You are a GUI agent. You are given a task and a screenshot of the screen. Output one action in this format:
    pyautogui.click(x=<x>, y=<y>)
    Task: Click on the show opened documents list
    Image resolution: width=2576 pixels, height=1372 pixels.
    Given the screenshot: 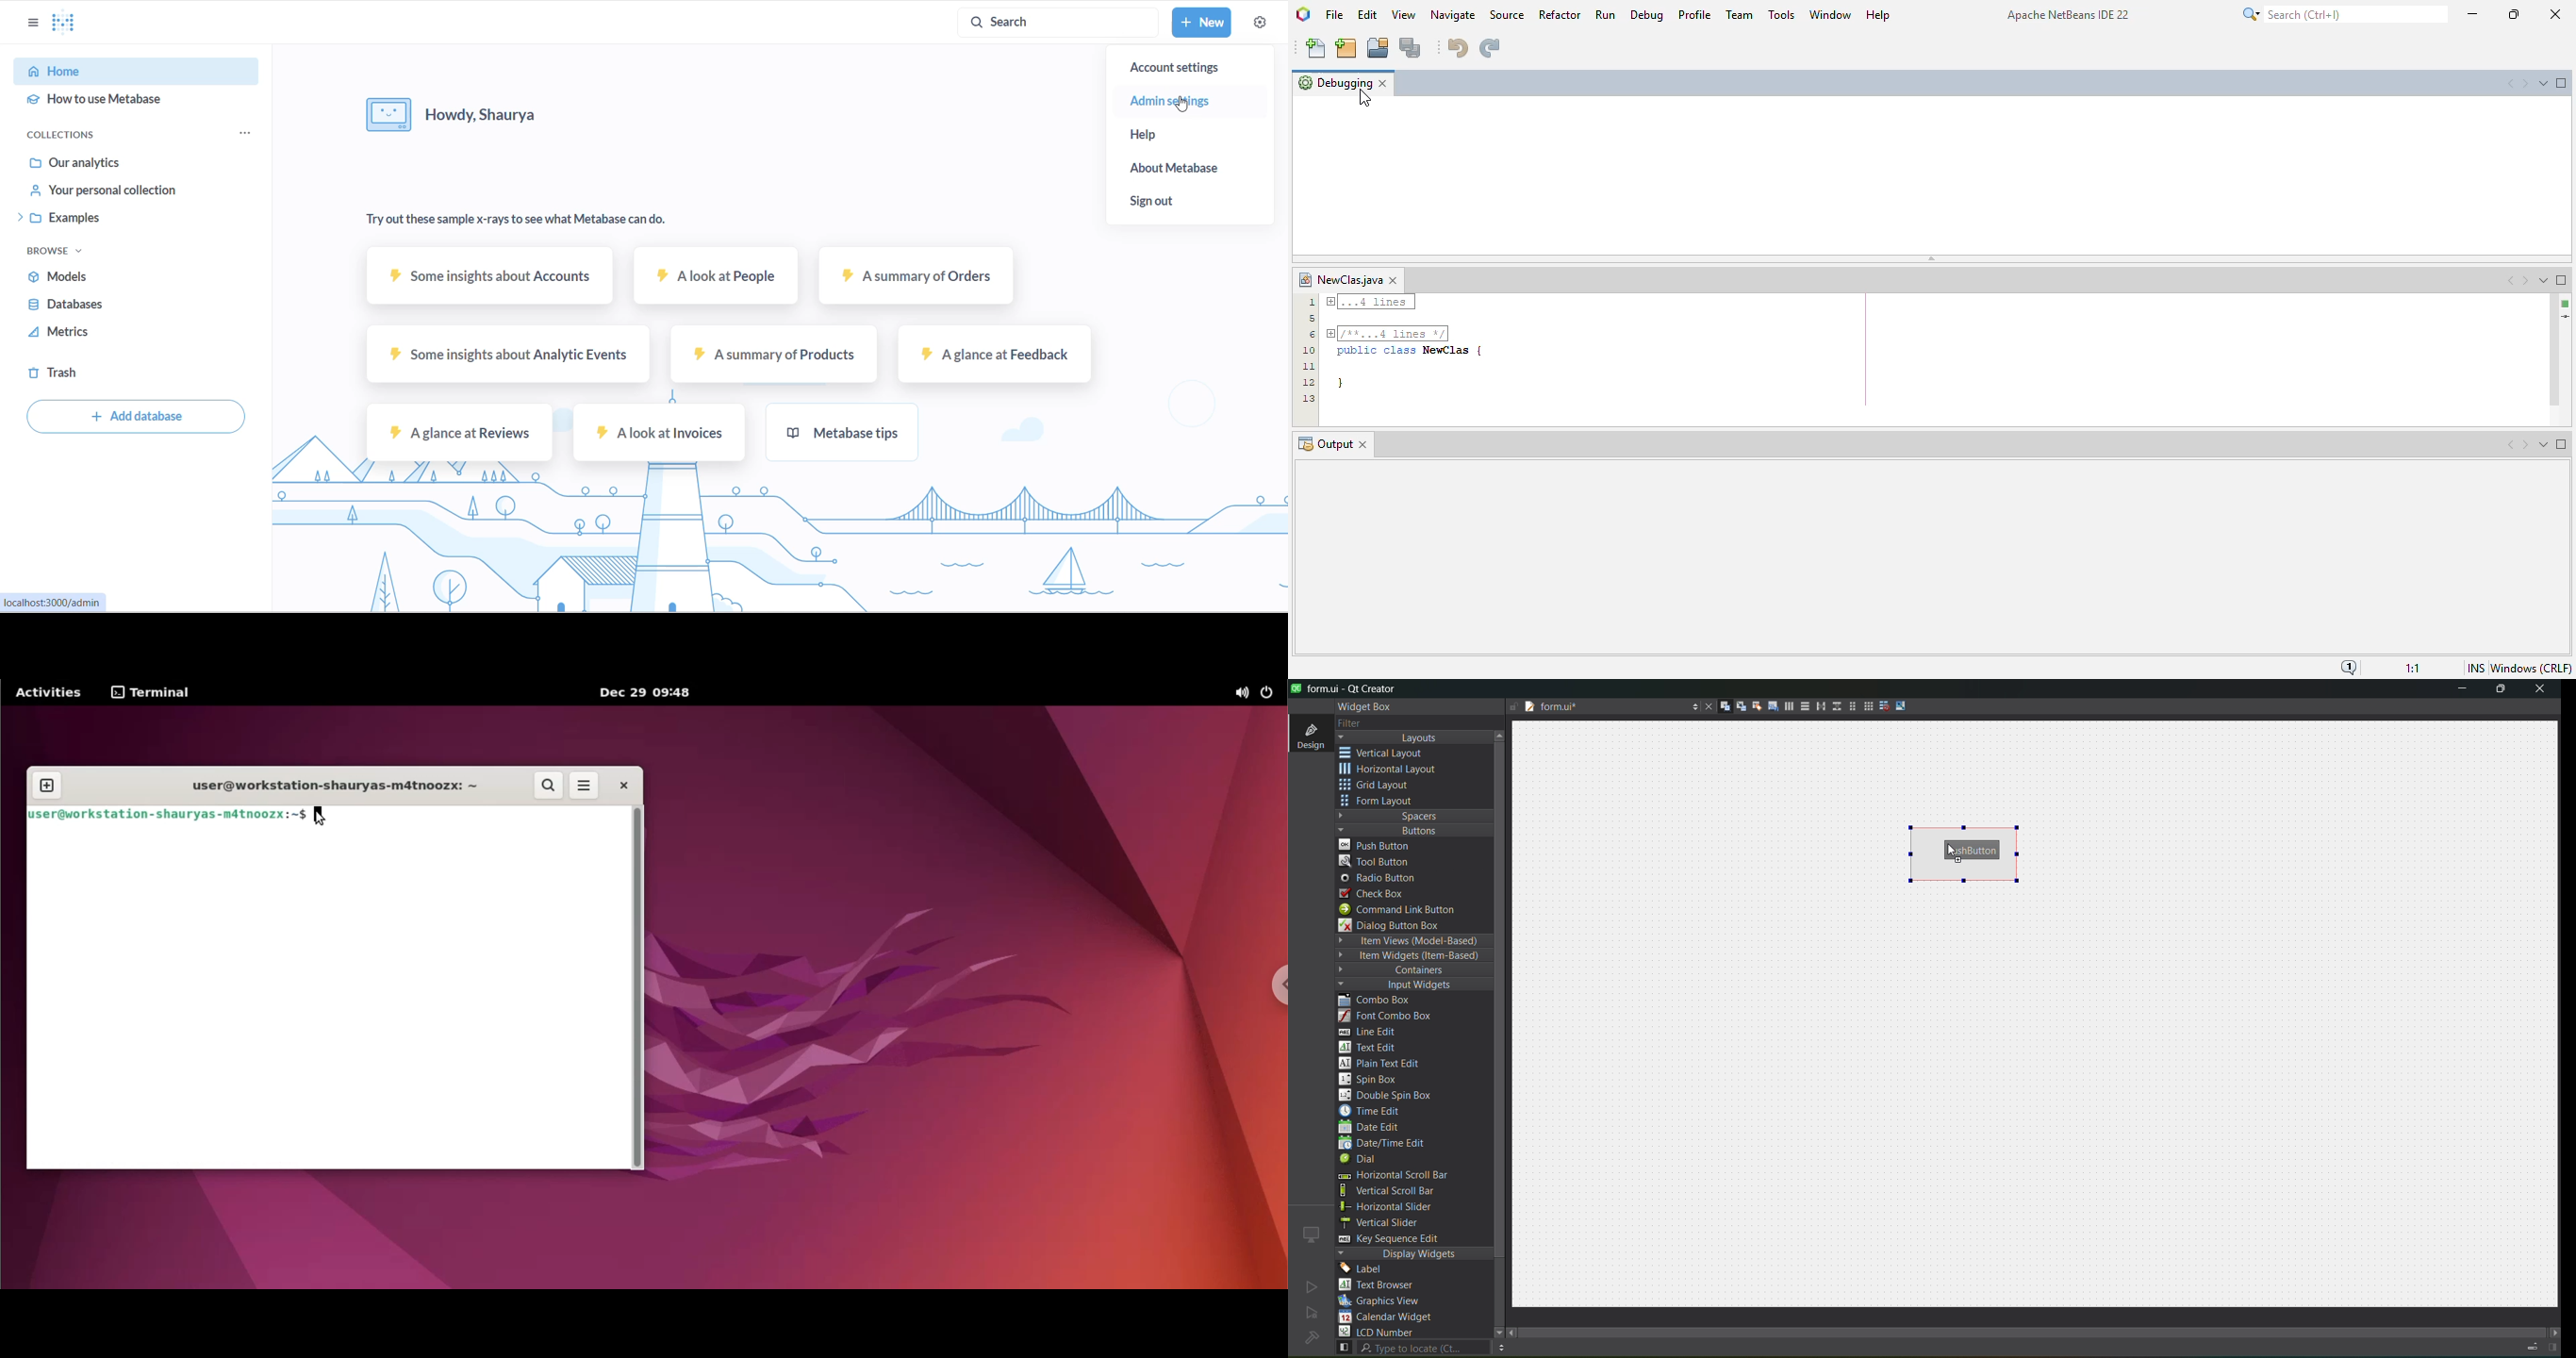 What is the action you would take?
    pyautogui.click(x=2544, y=444)
    